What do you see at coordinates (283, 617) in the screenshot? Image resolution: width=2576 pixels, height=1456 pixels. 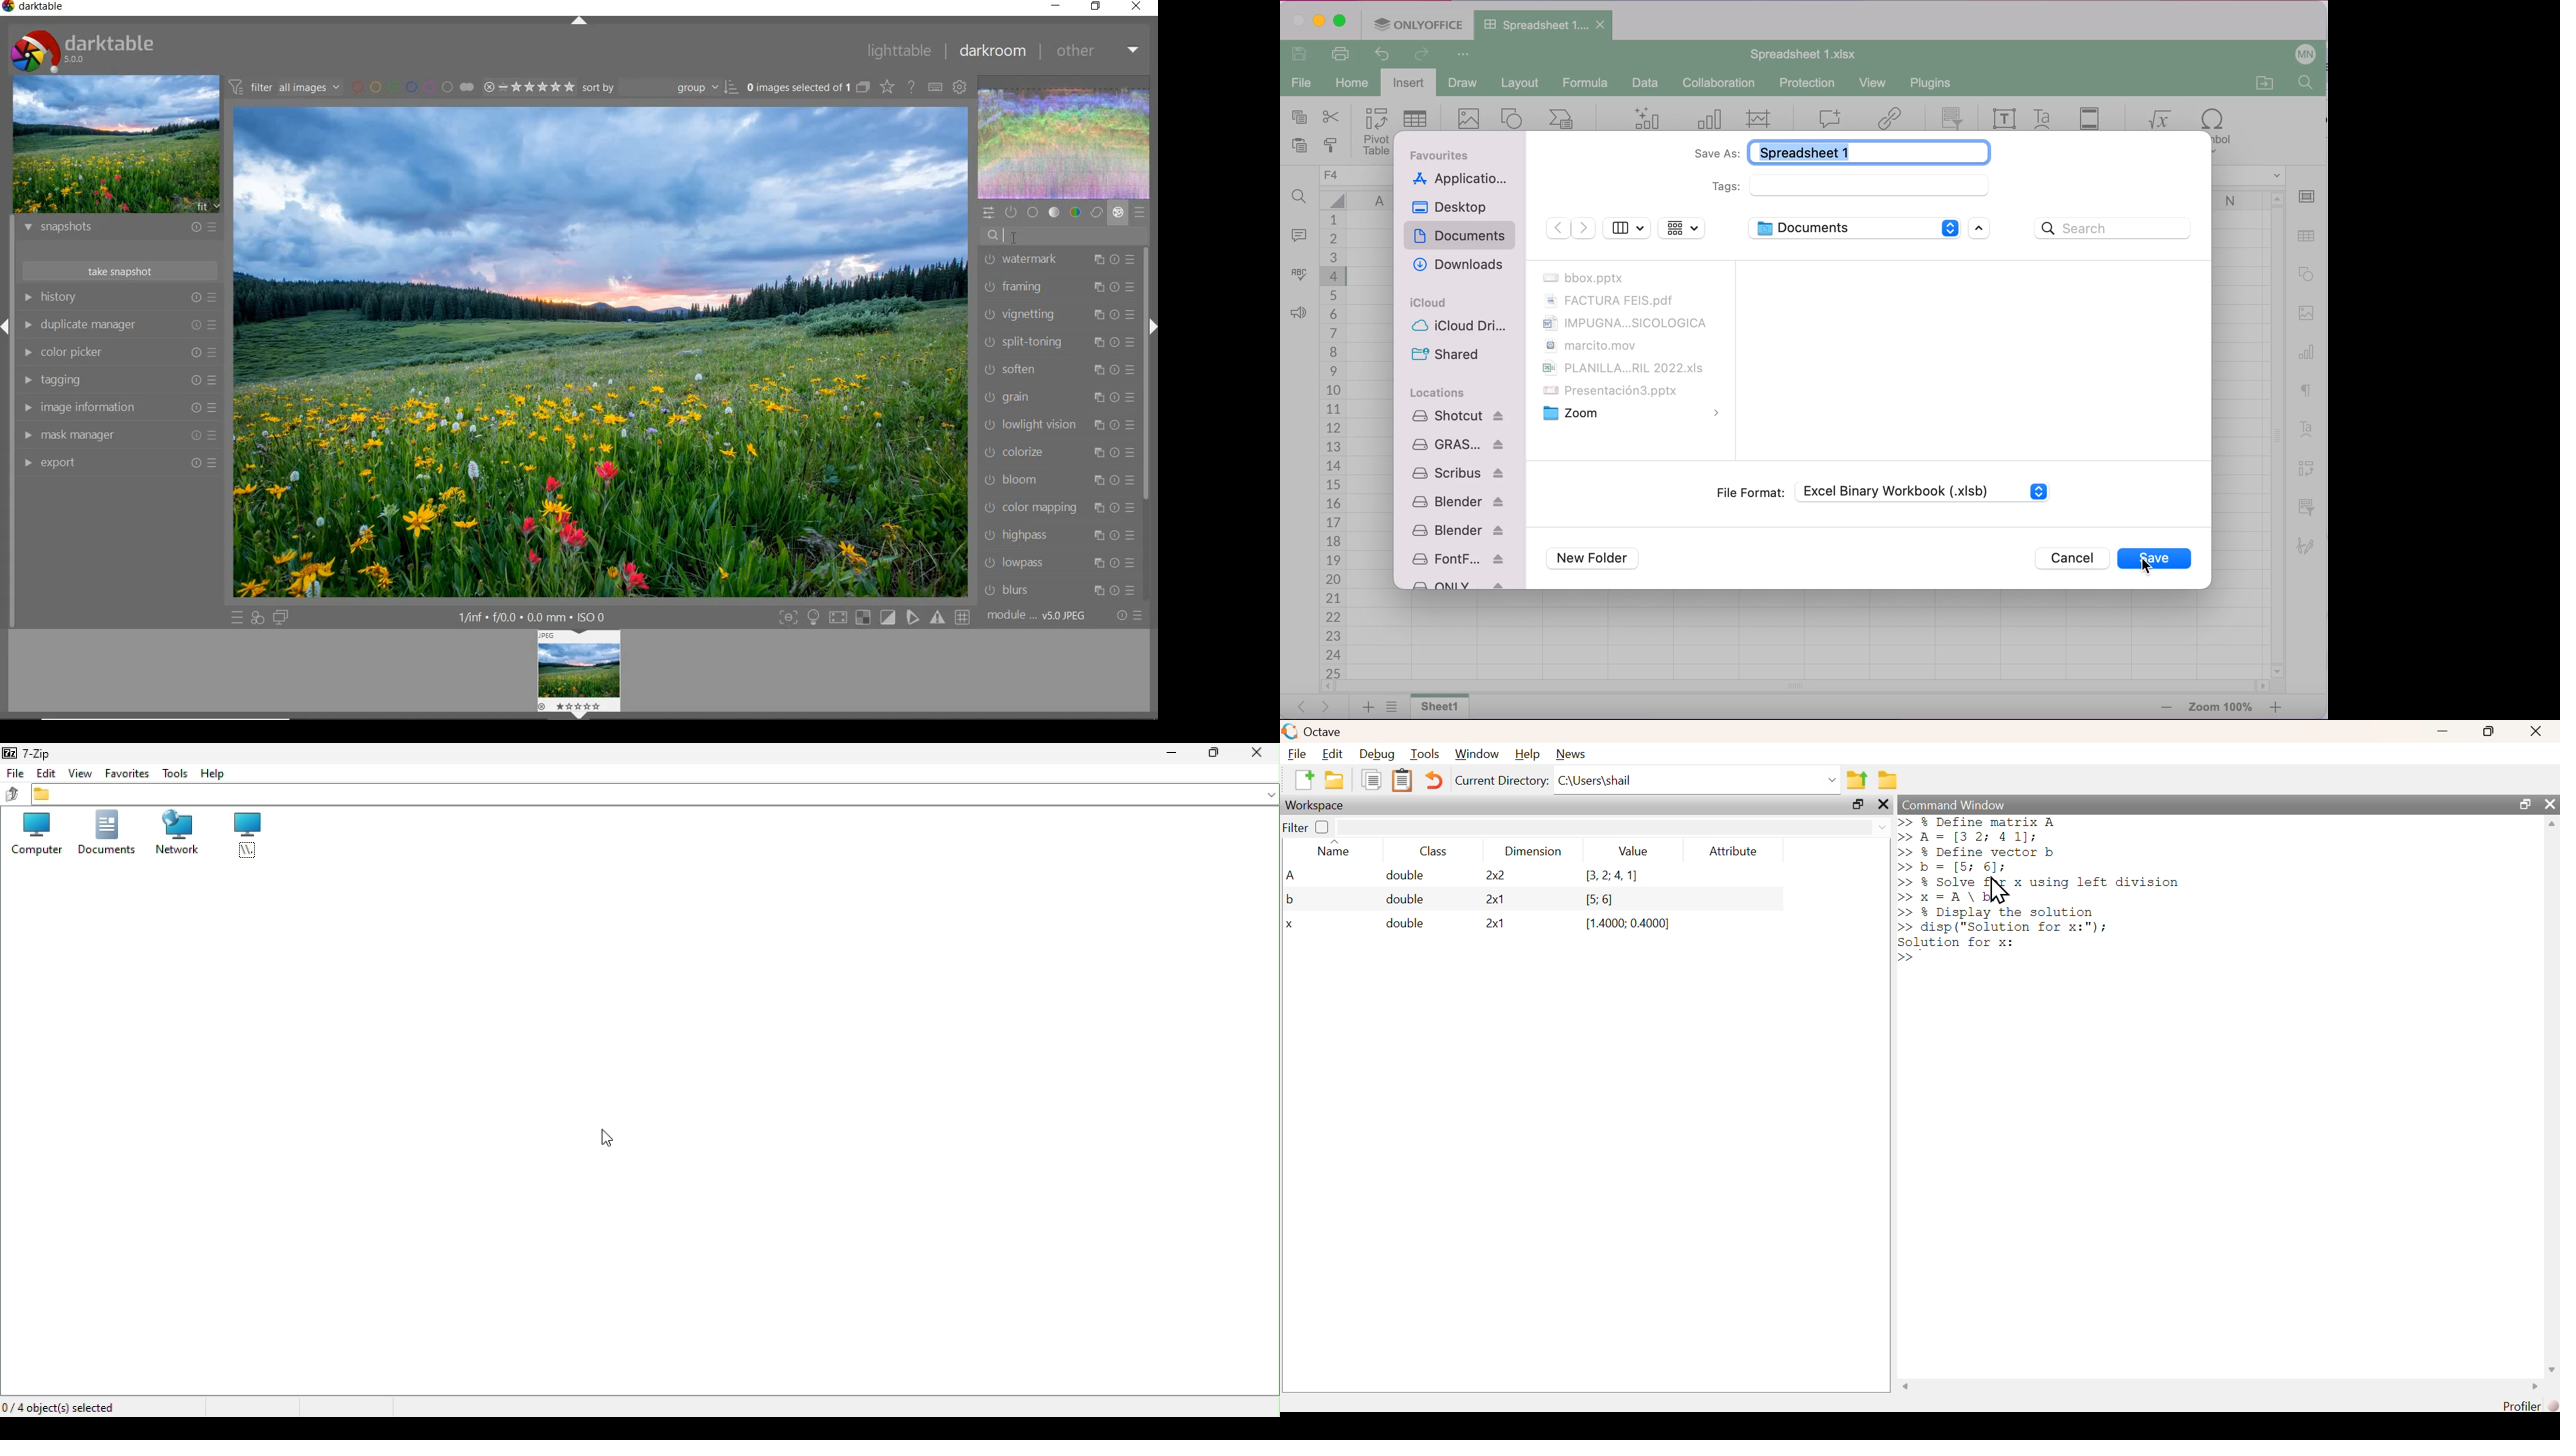 I see `display a second darkroom image below` at bounding box center [283, 617].